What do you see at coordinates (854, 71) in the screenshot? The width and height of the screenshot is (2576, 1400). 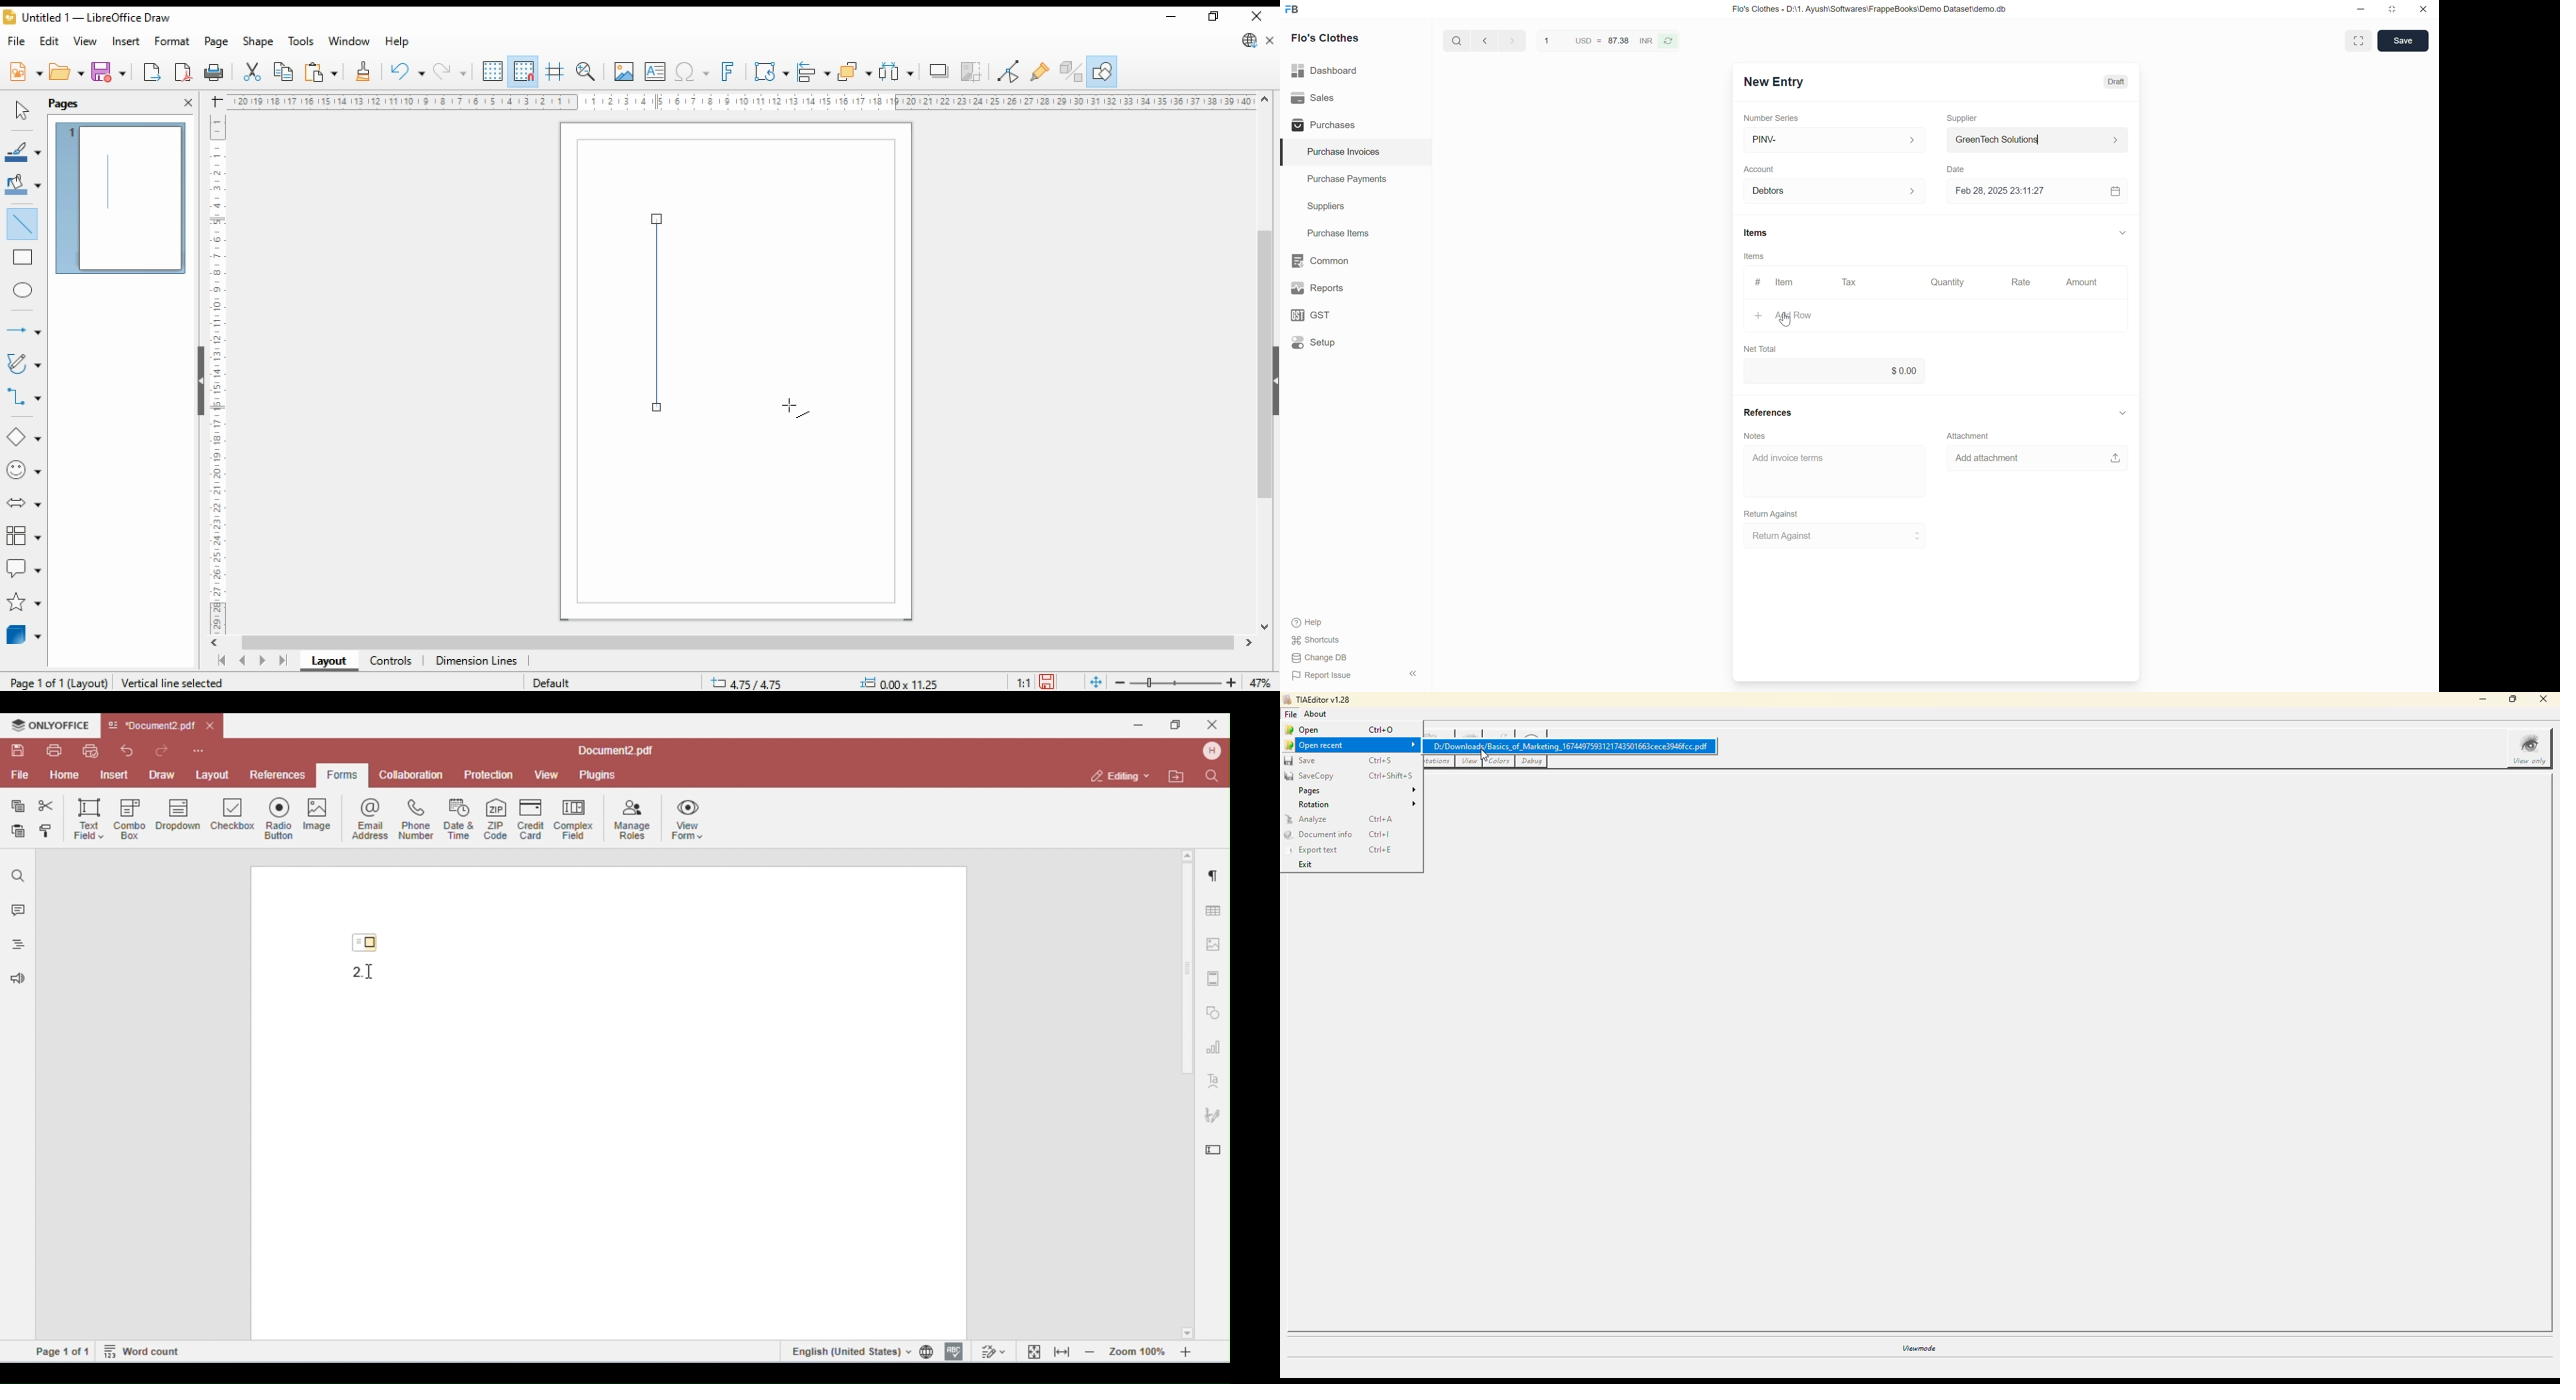 I see `arrange` at bounding box center [854, 71].